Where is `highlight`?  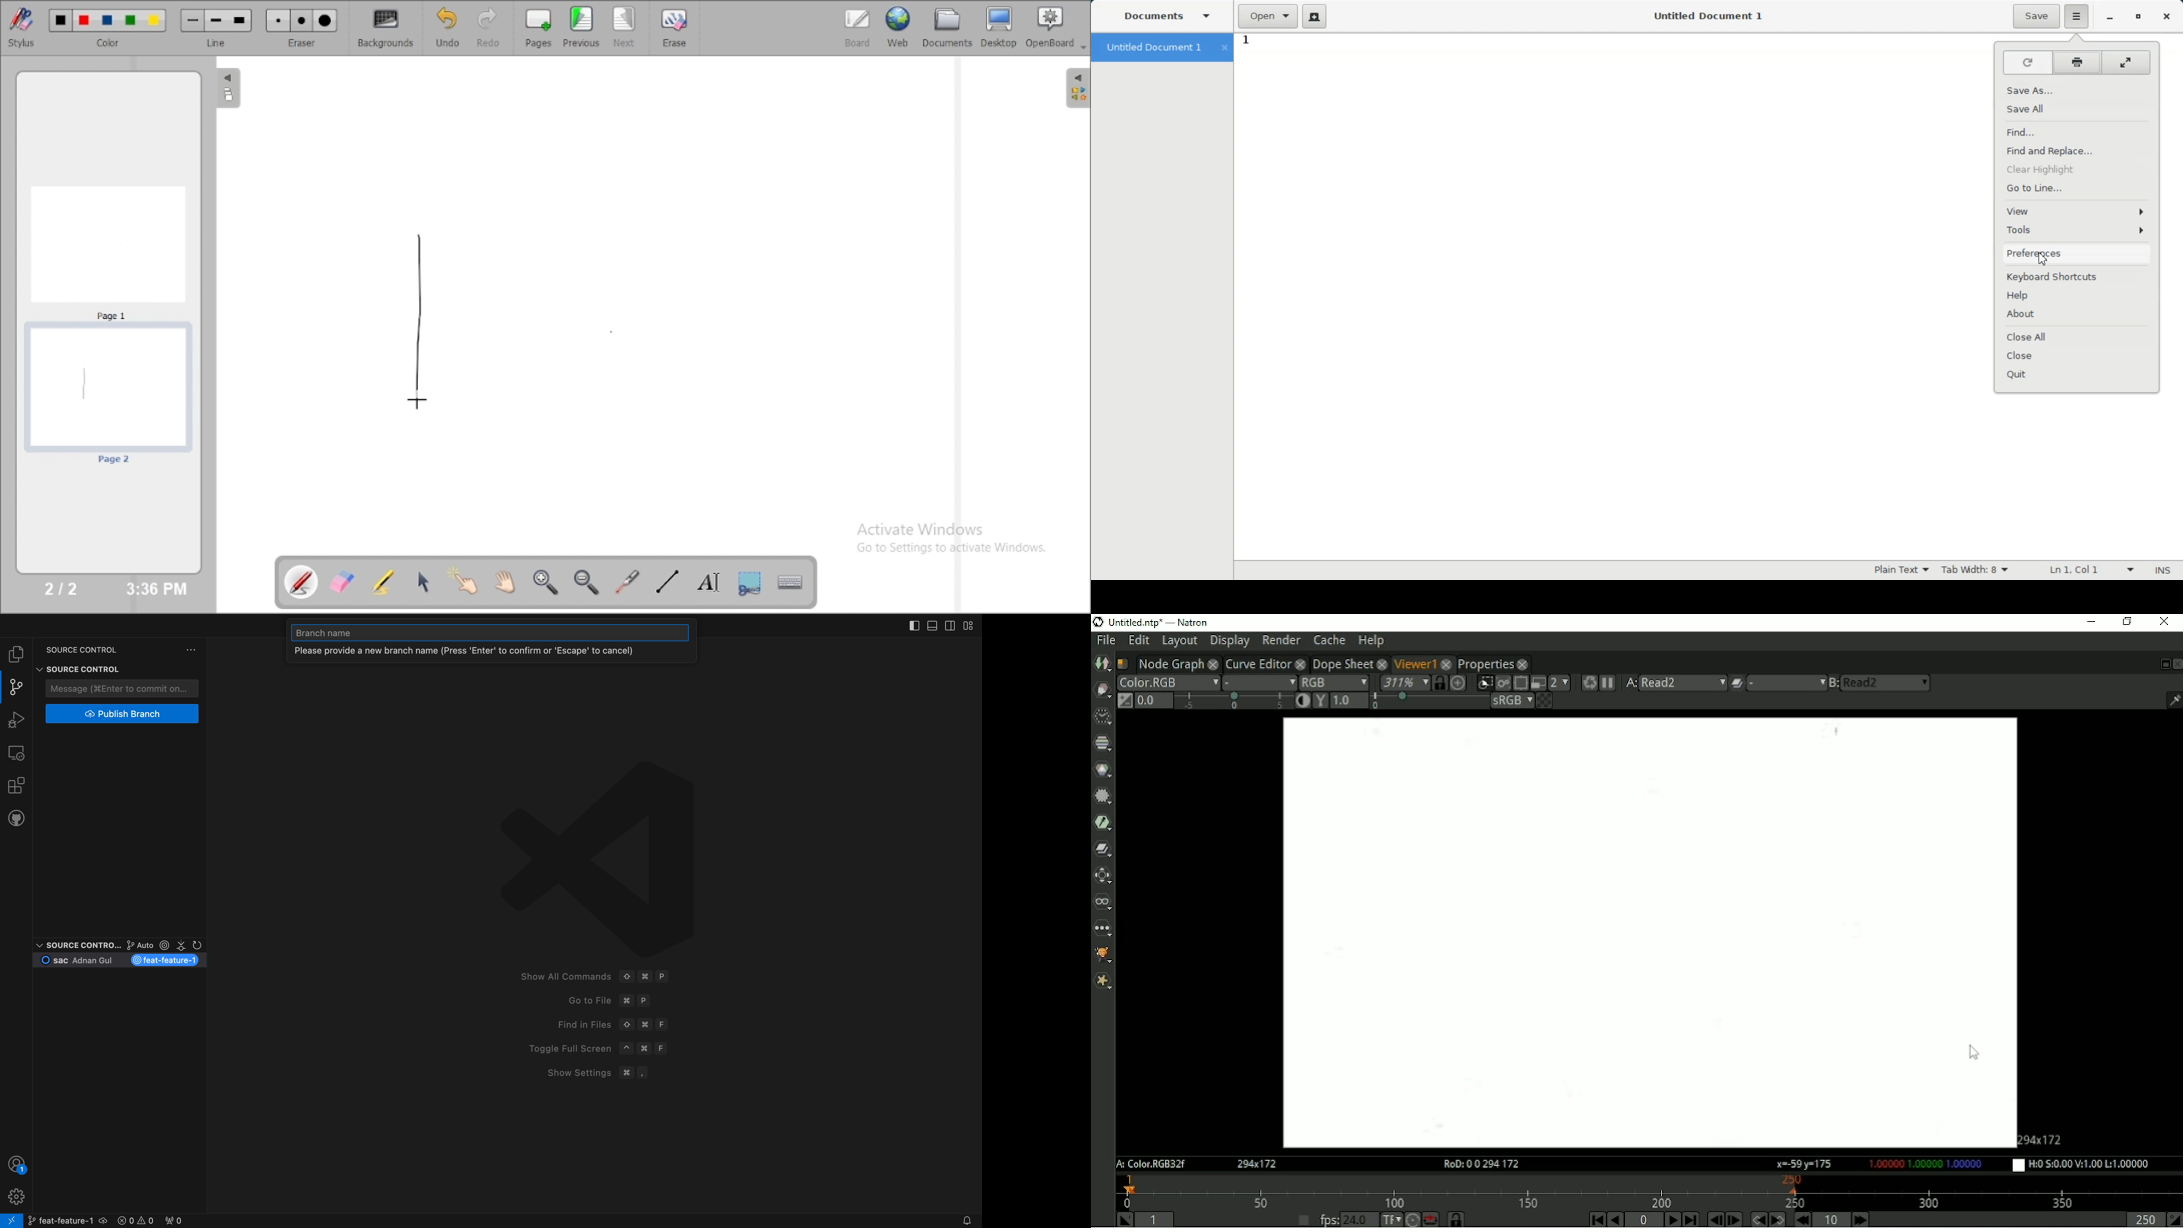
highlight is located at coordinates (383, 581).